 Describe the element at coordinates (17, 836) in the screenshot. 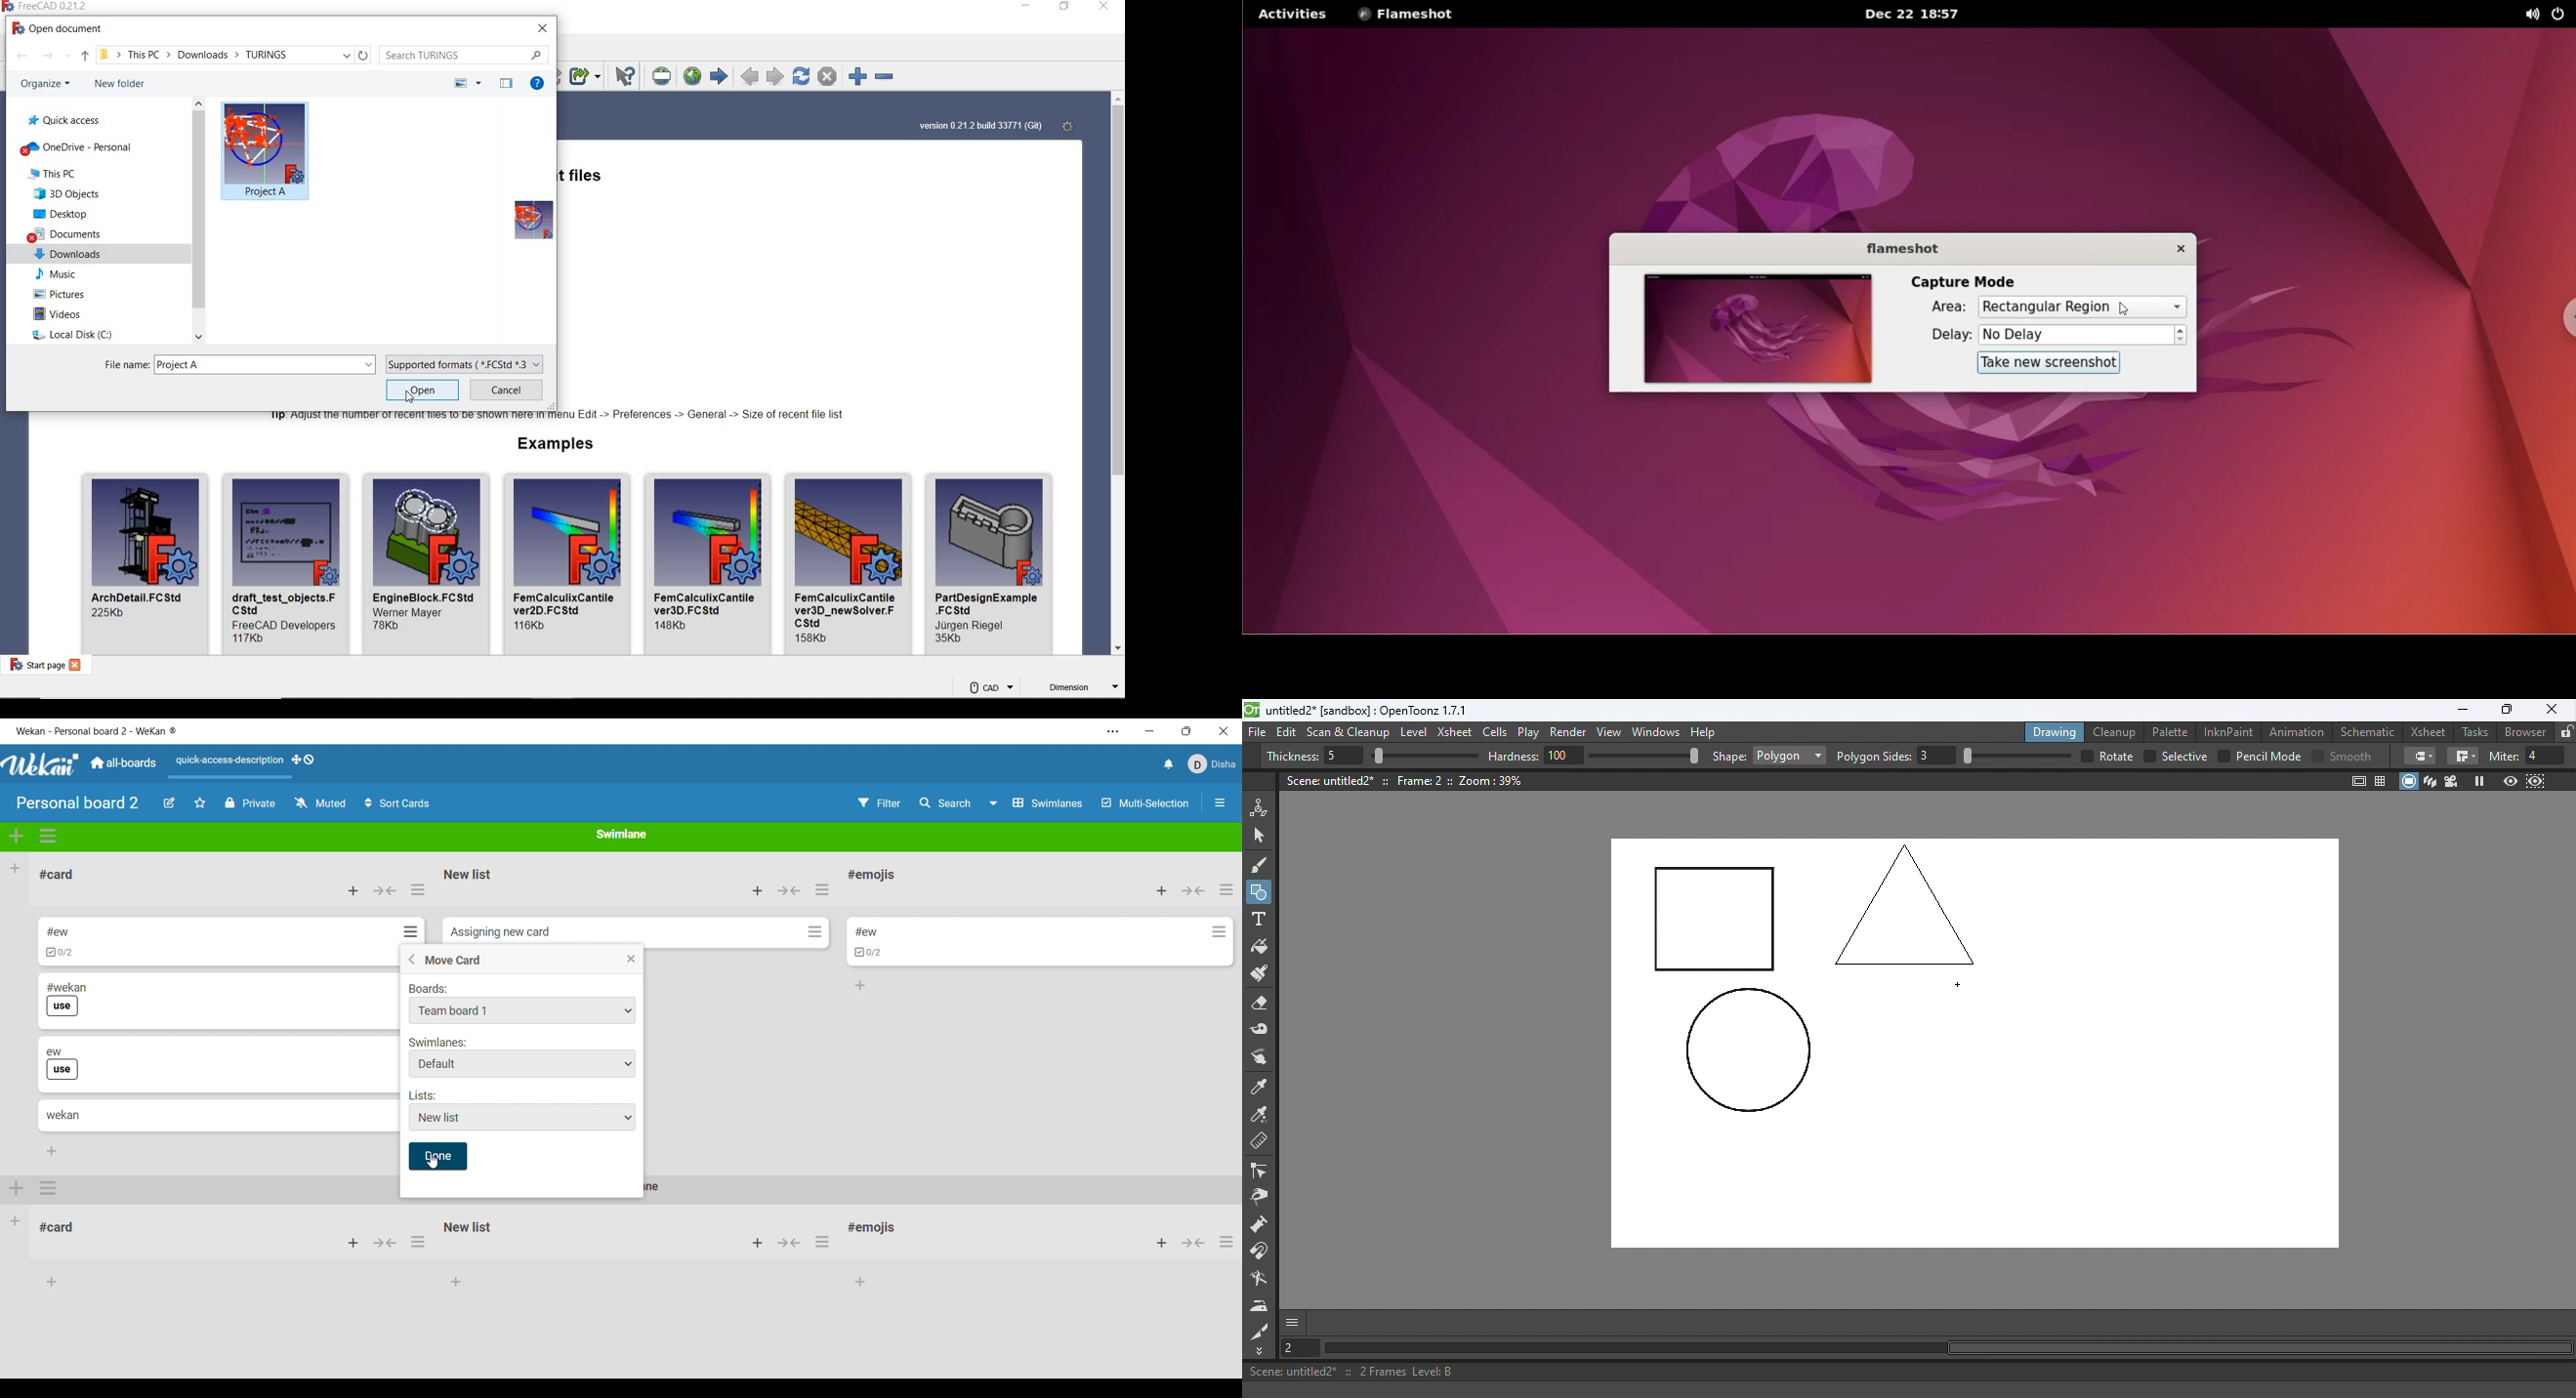

I see `Add swimlane` at that location.